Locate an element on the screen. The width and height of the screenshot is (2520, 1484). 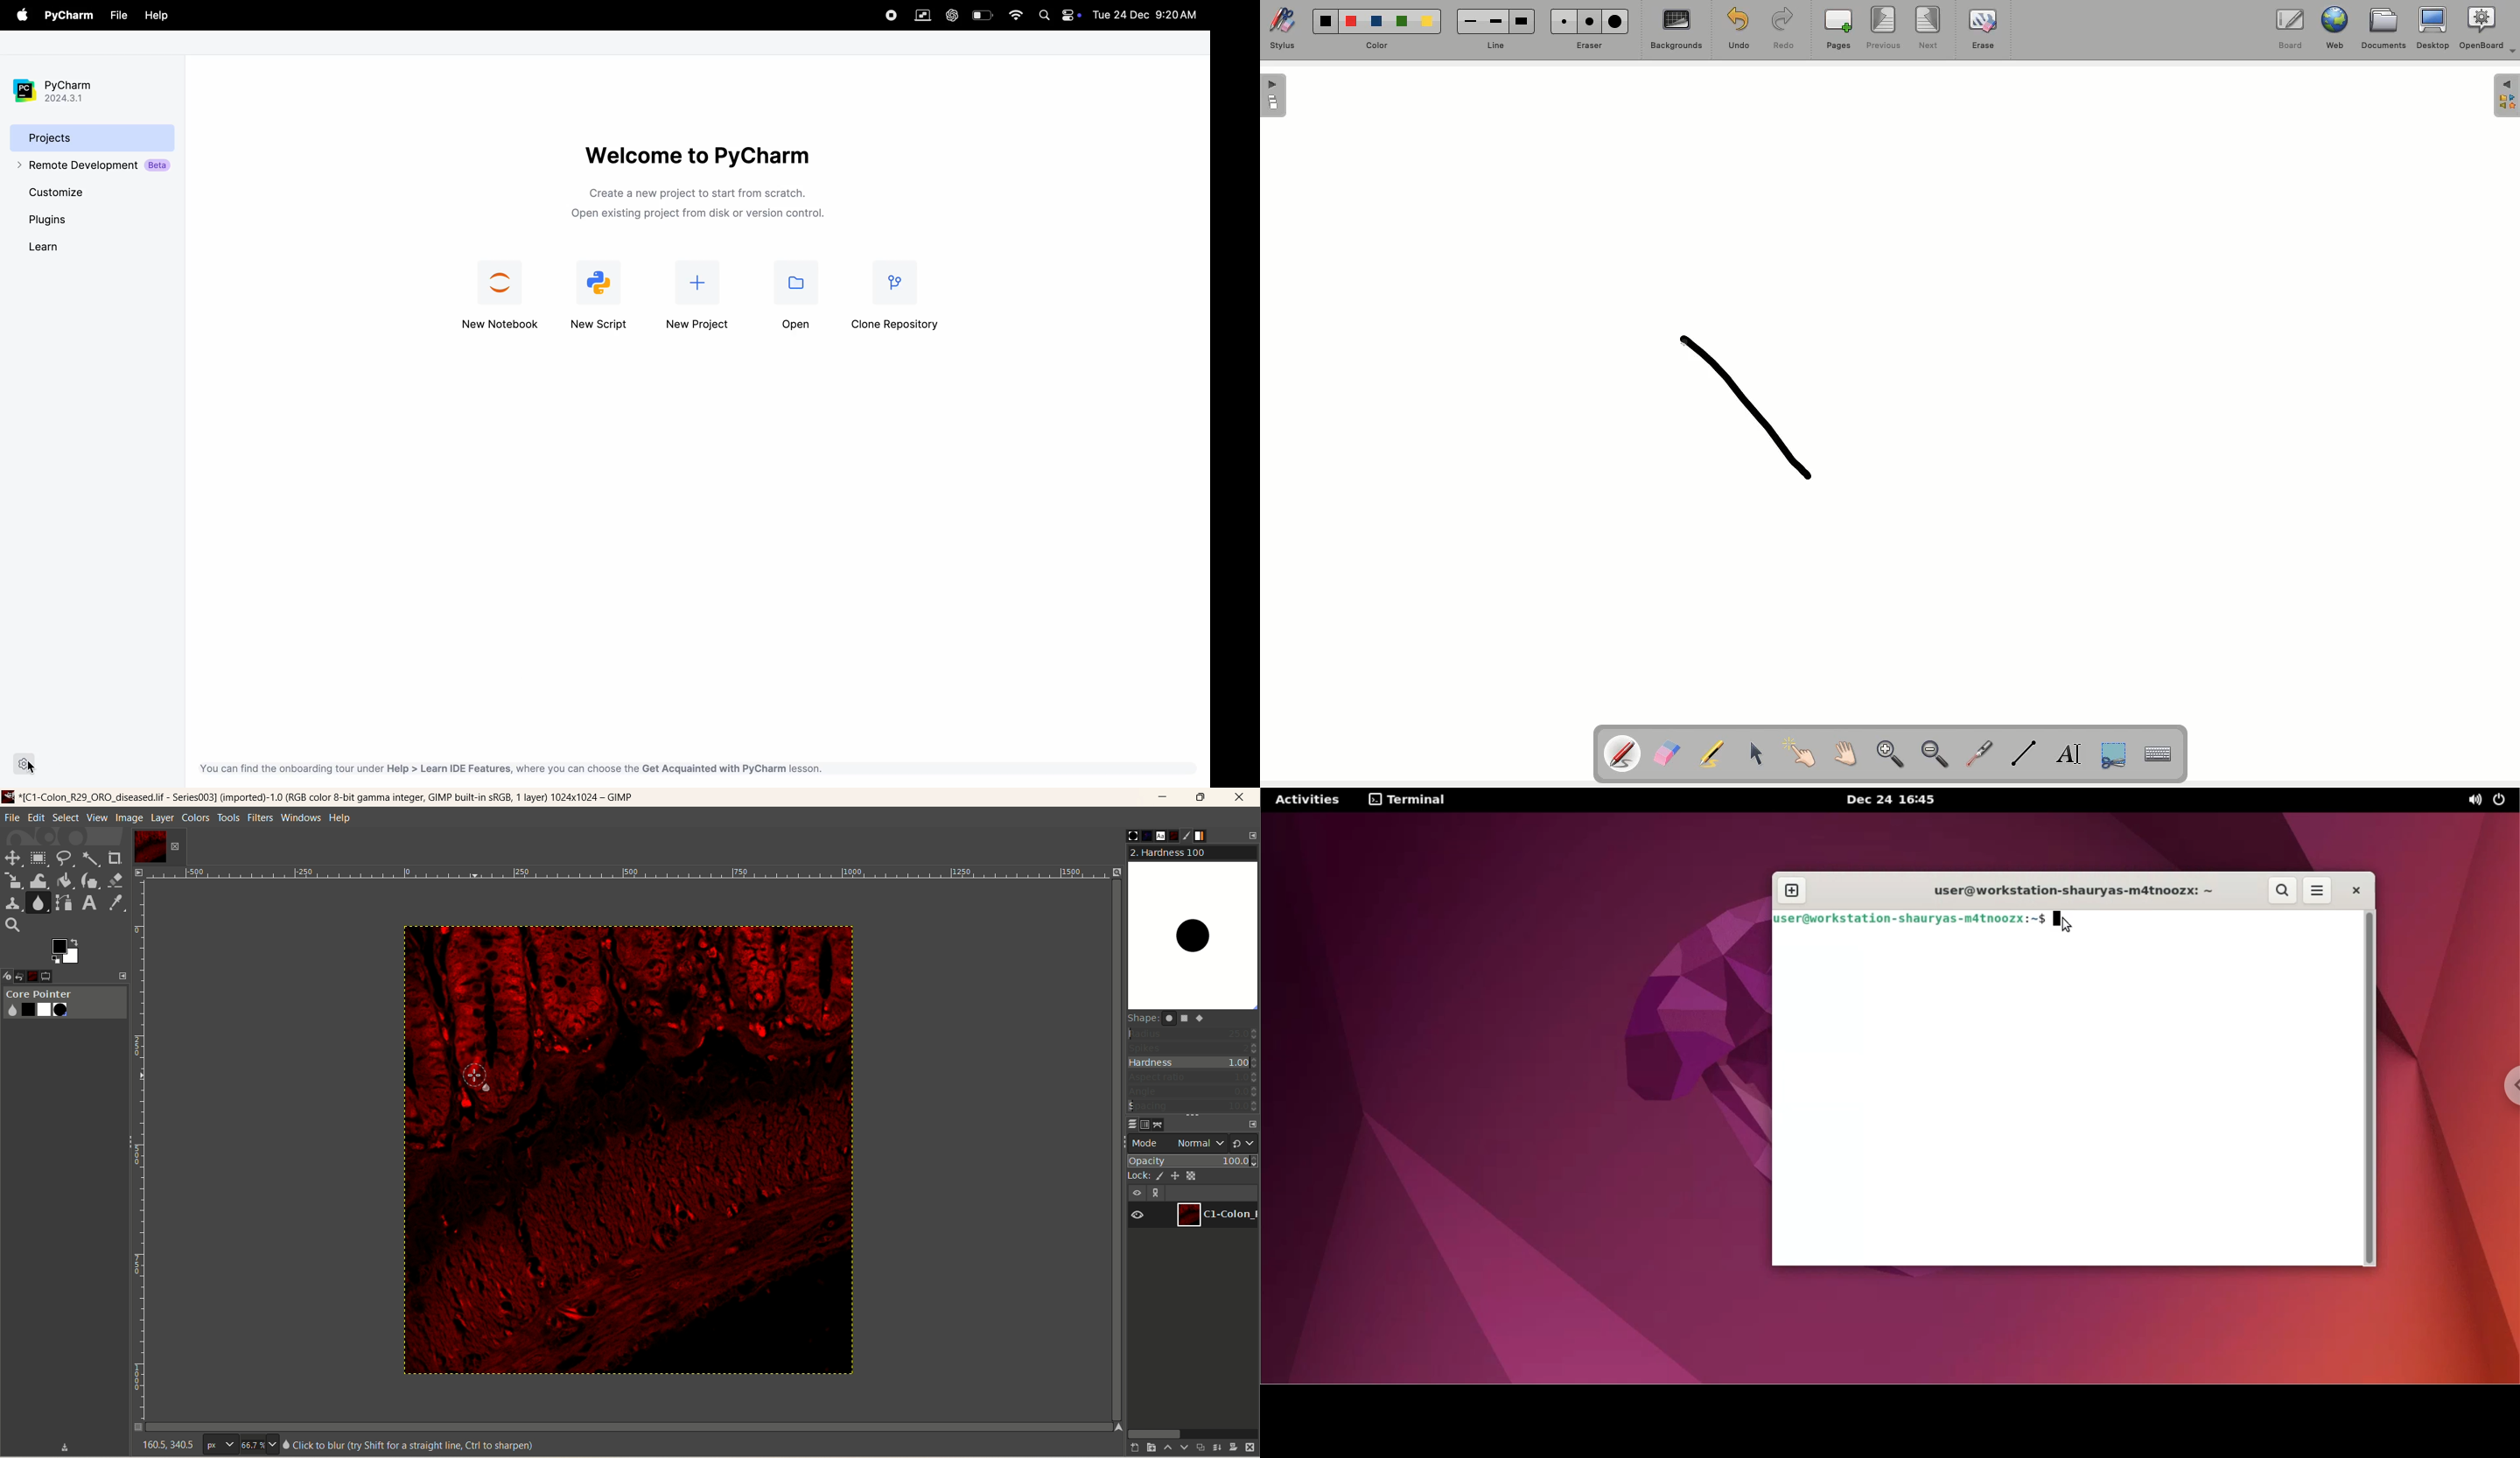
customize is located at coordinates (76, 191).